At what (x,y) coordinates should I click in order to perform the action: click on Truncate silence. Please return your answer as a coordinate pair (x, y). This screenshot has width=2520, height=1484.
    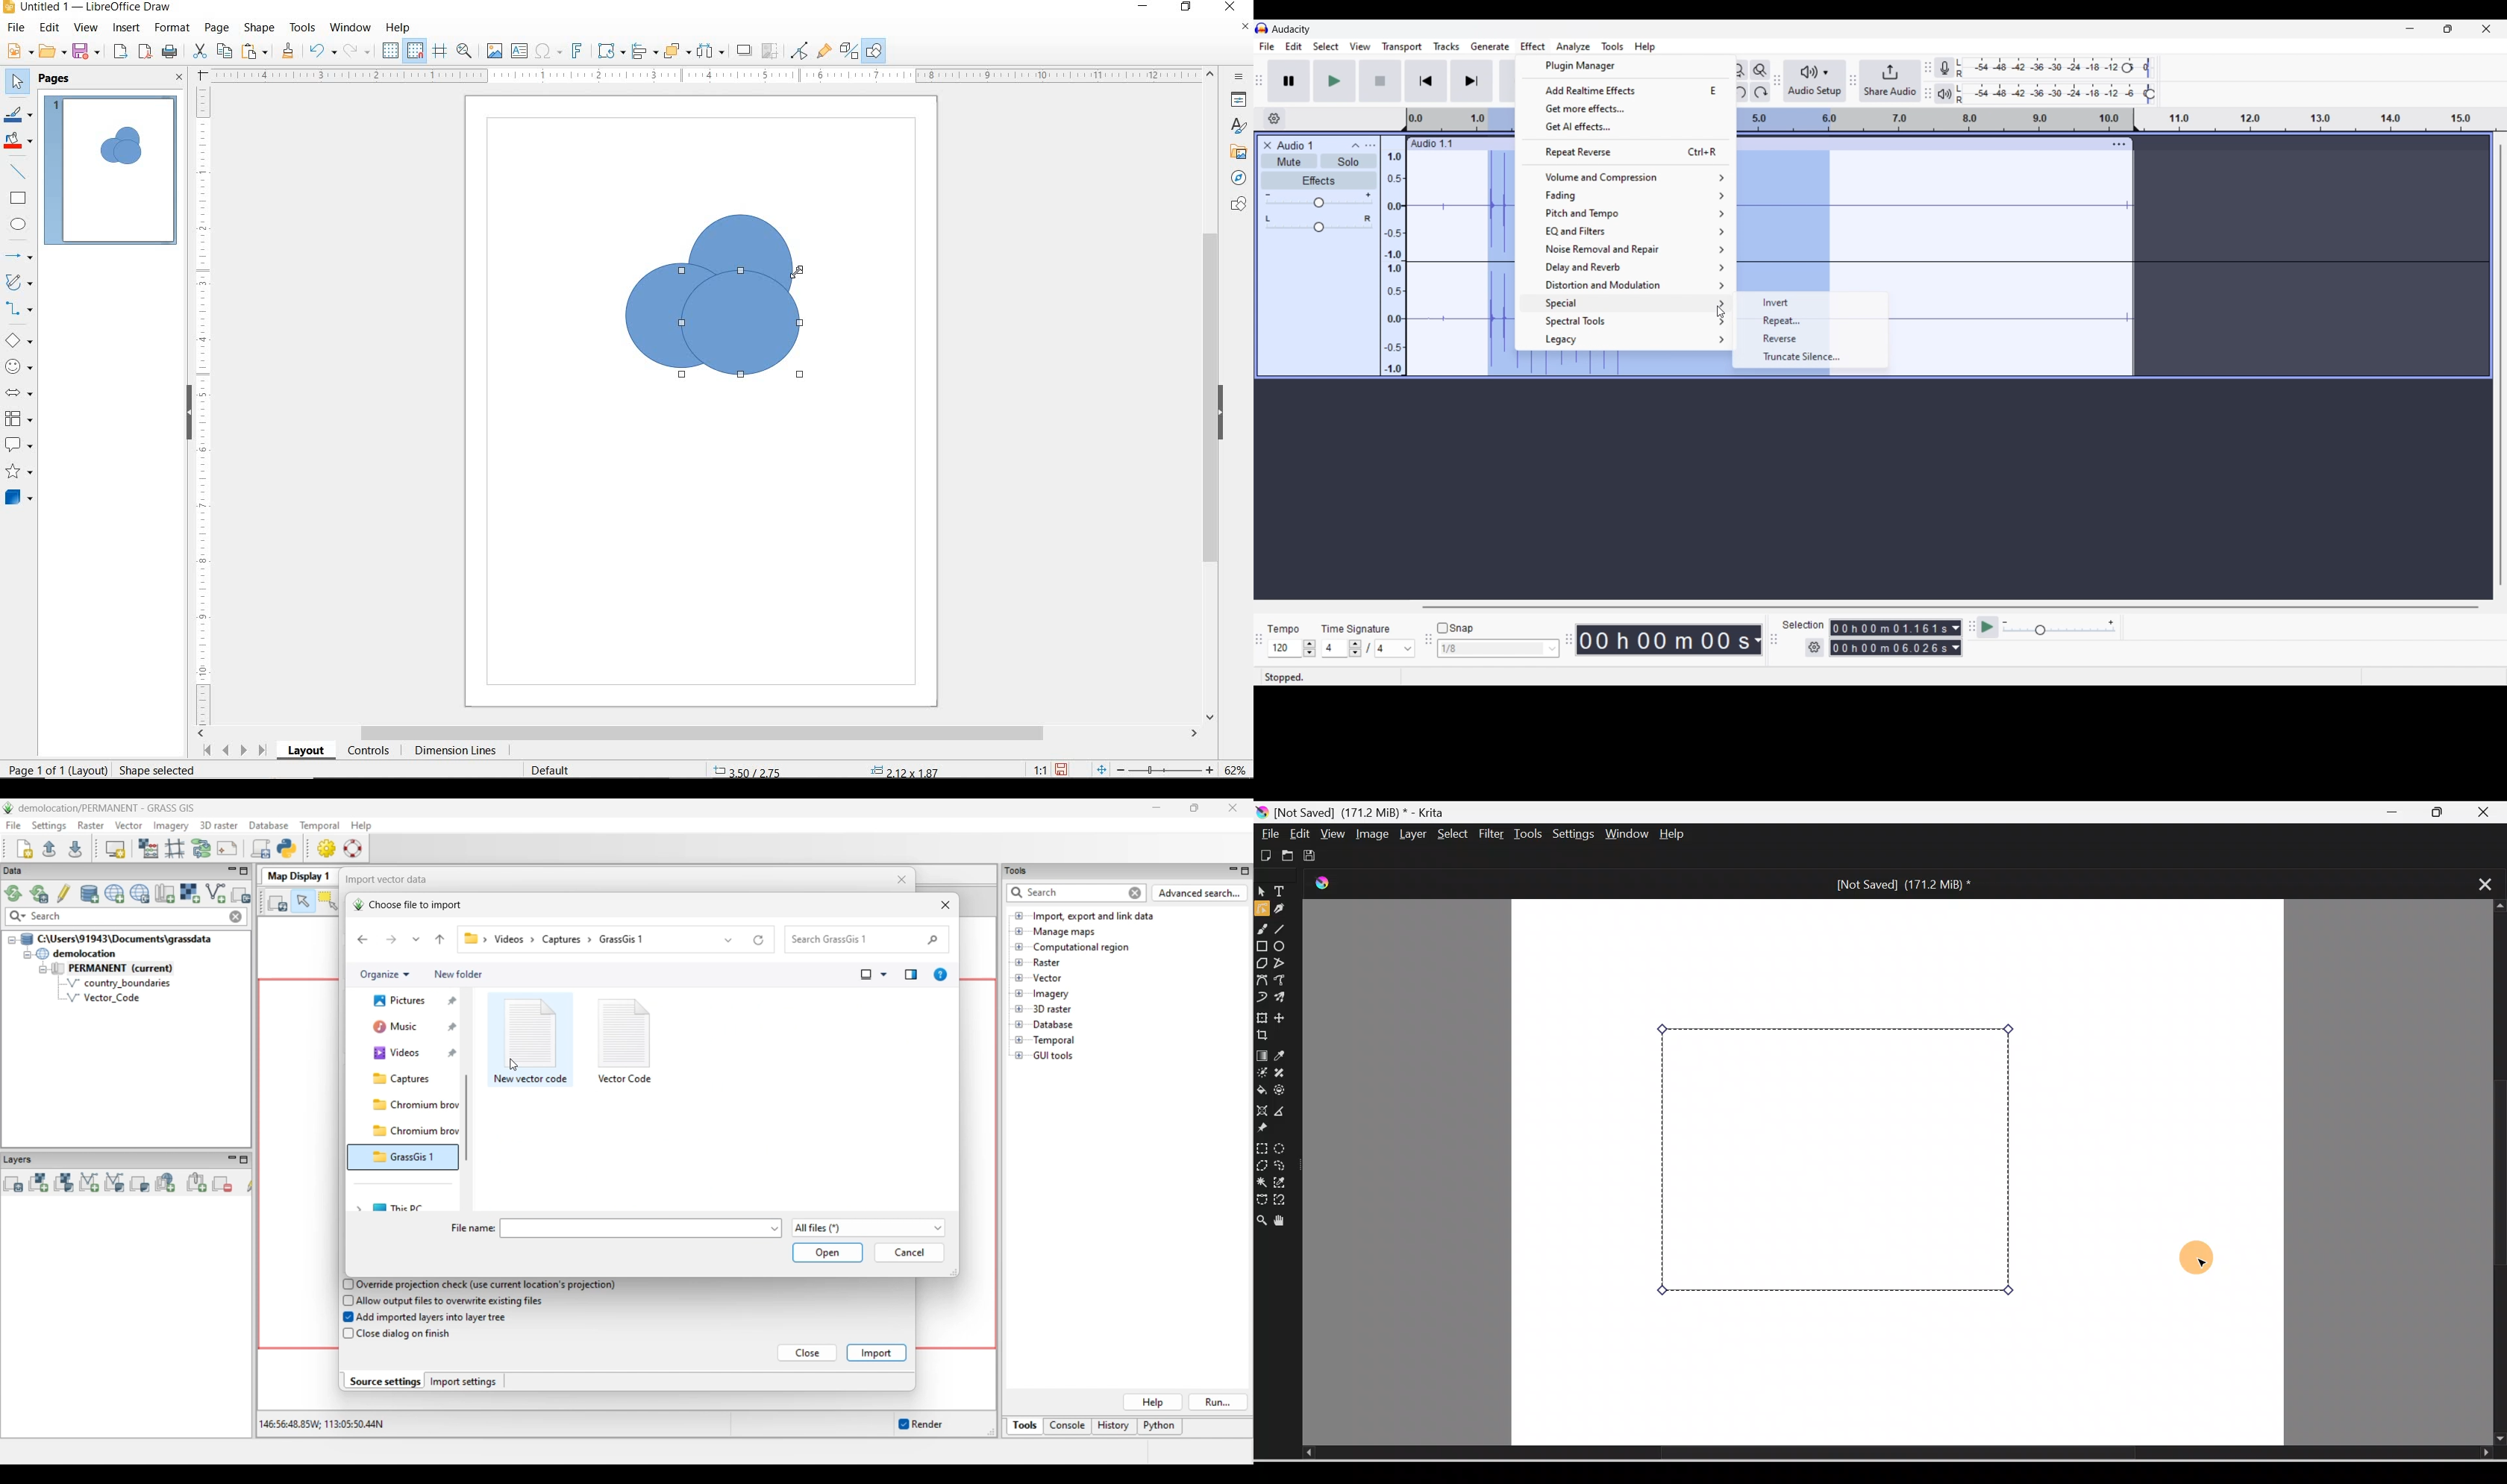
    Looking at the image, I should click on (1810, 356).